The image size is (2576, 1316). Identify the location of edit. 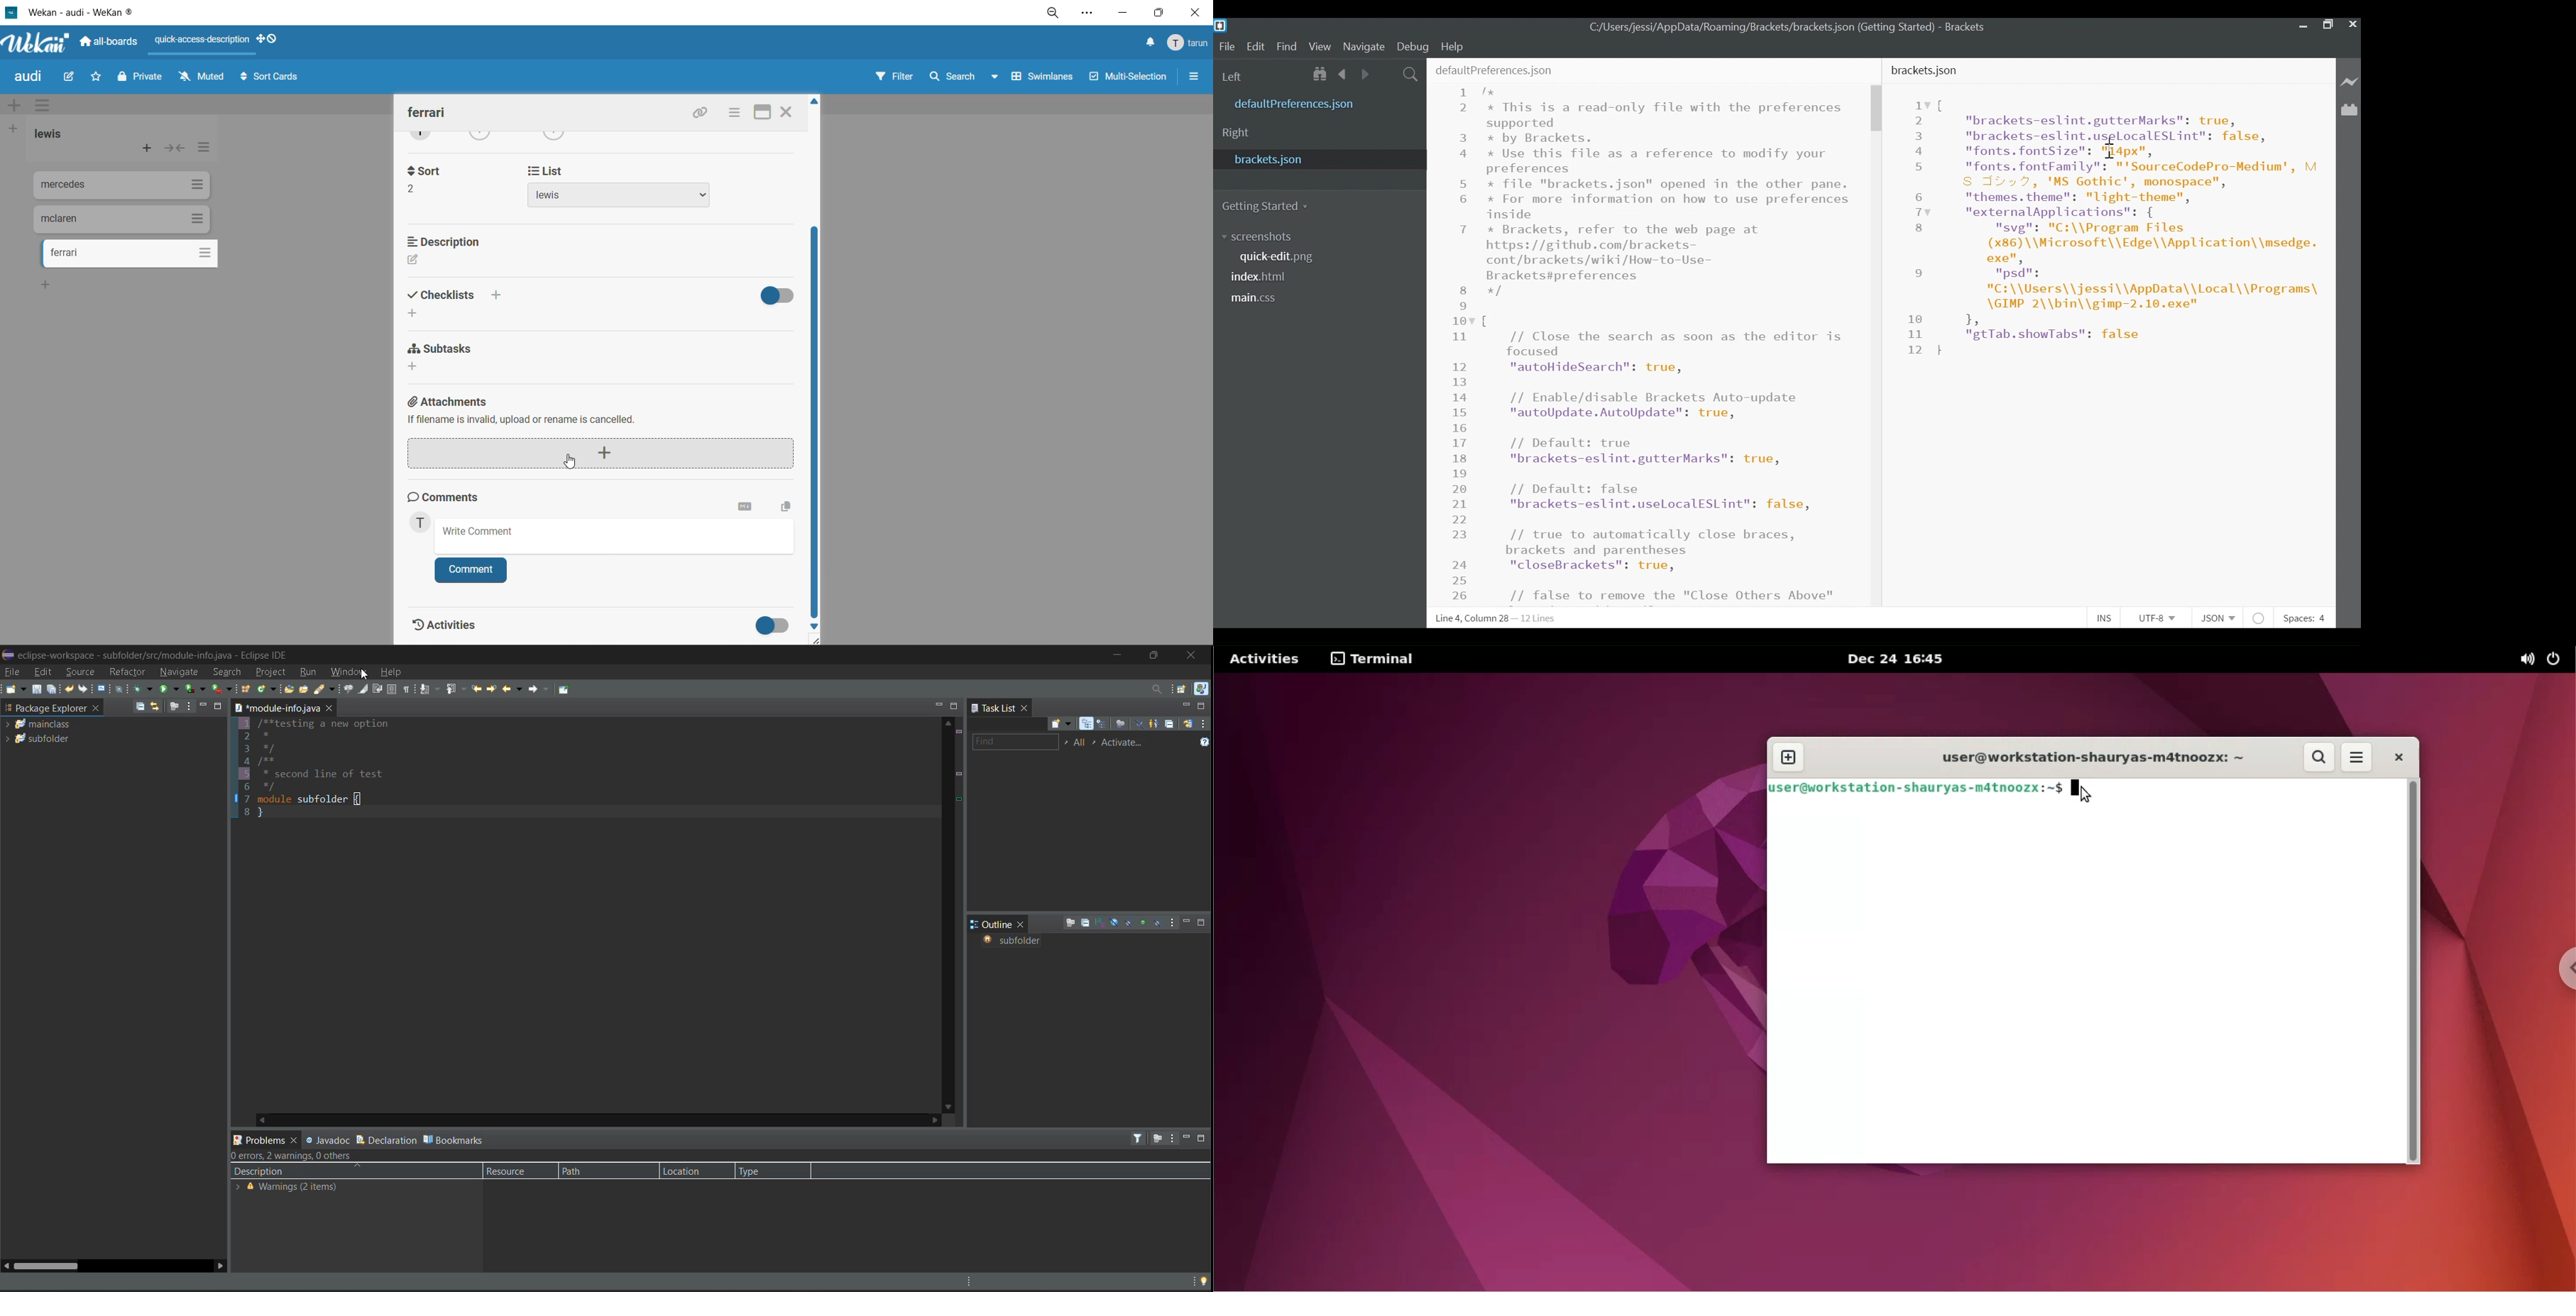
(72, 77).